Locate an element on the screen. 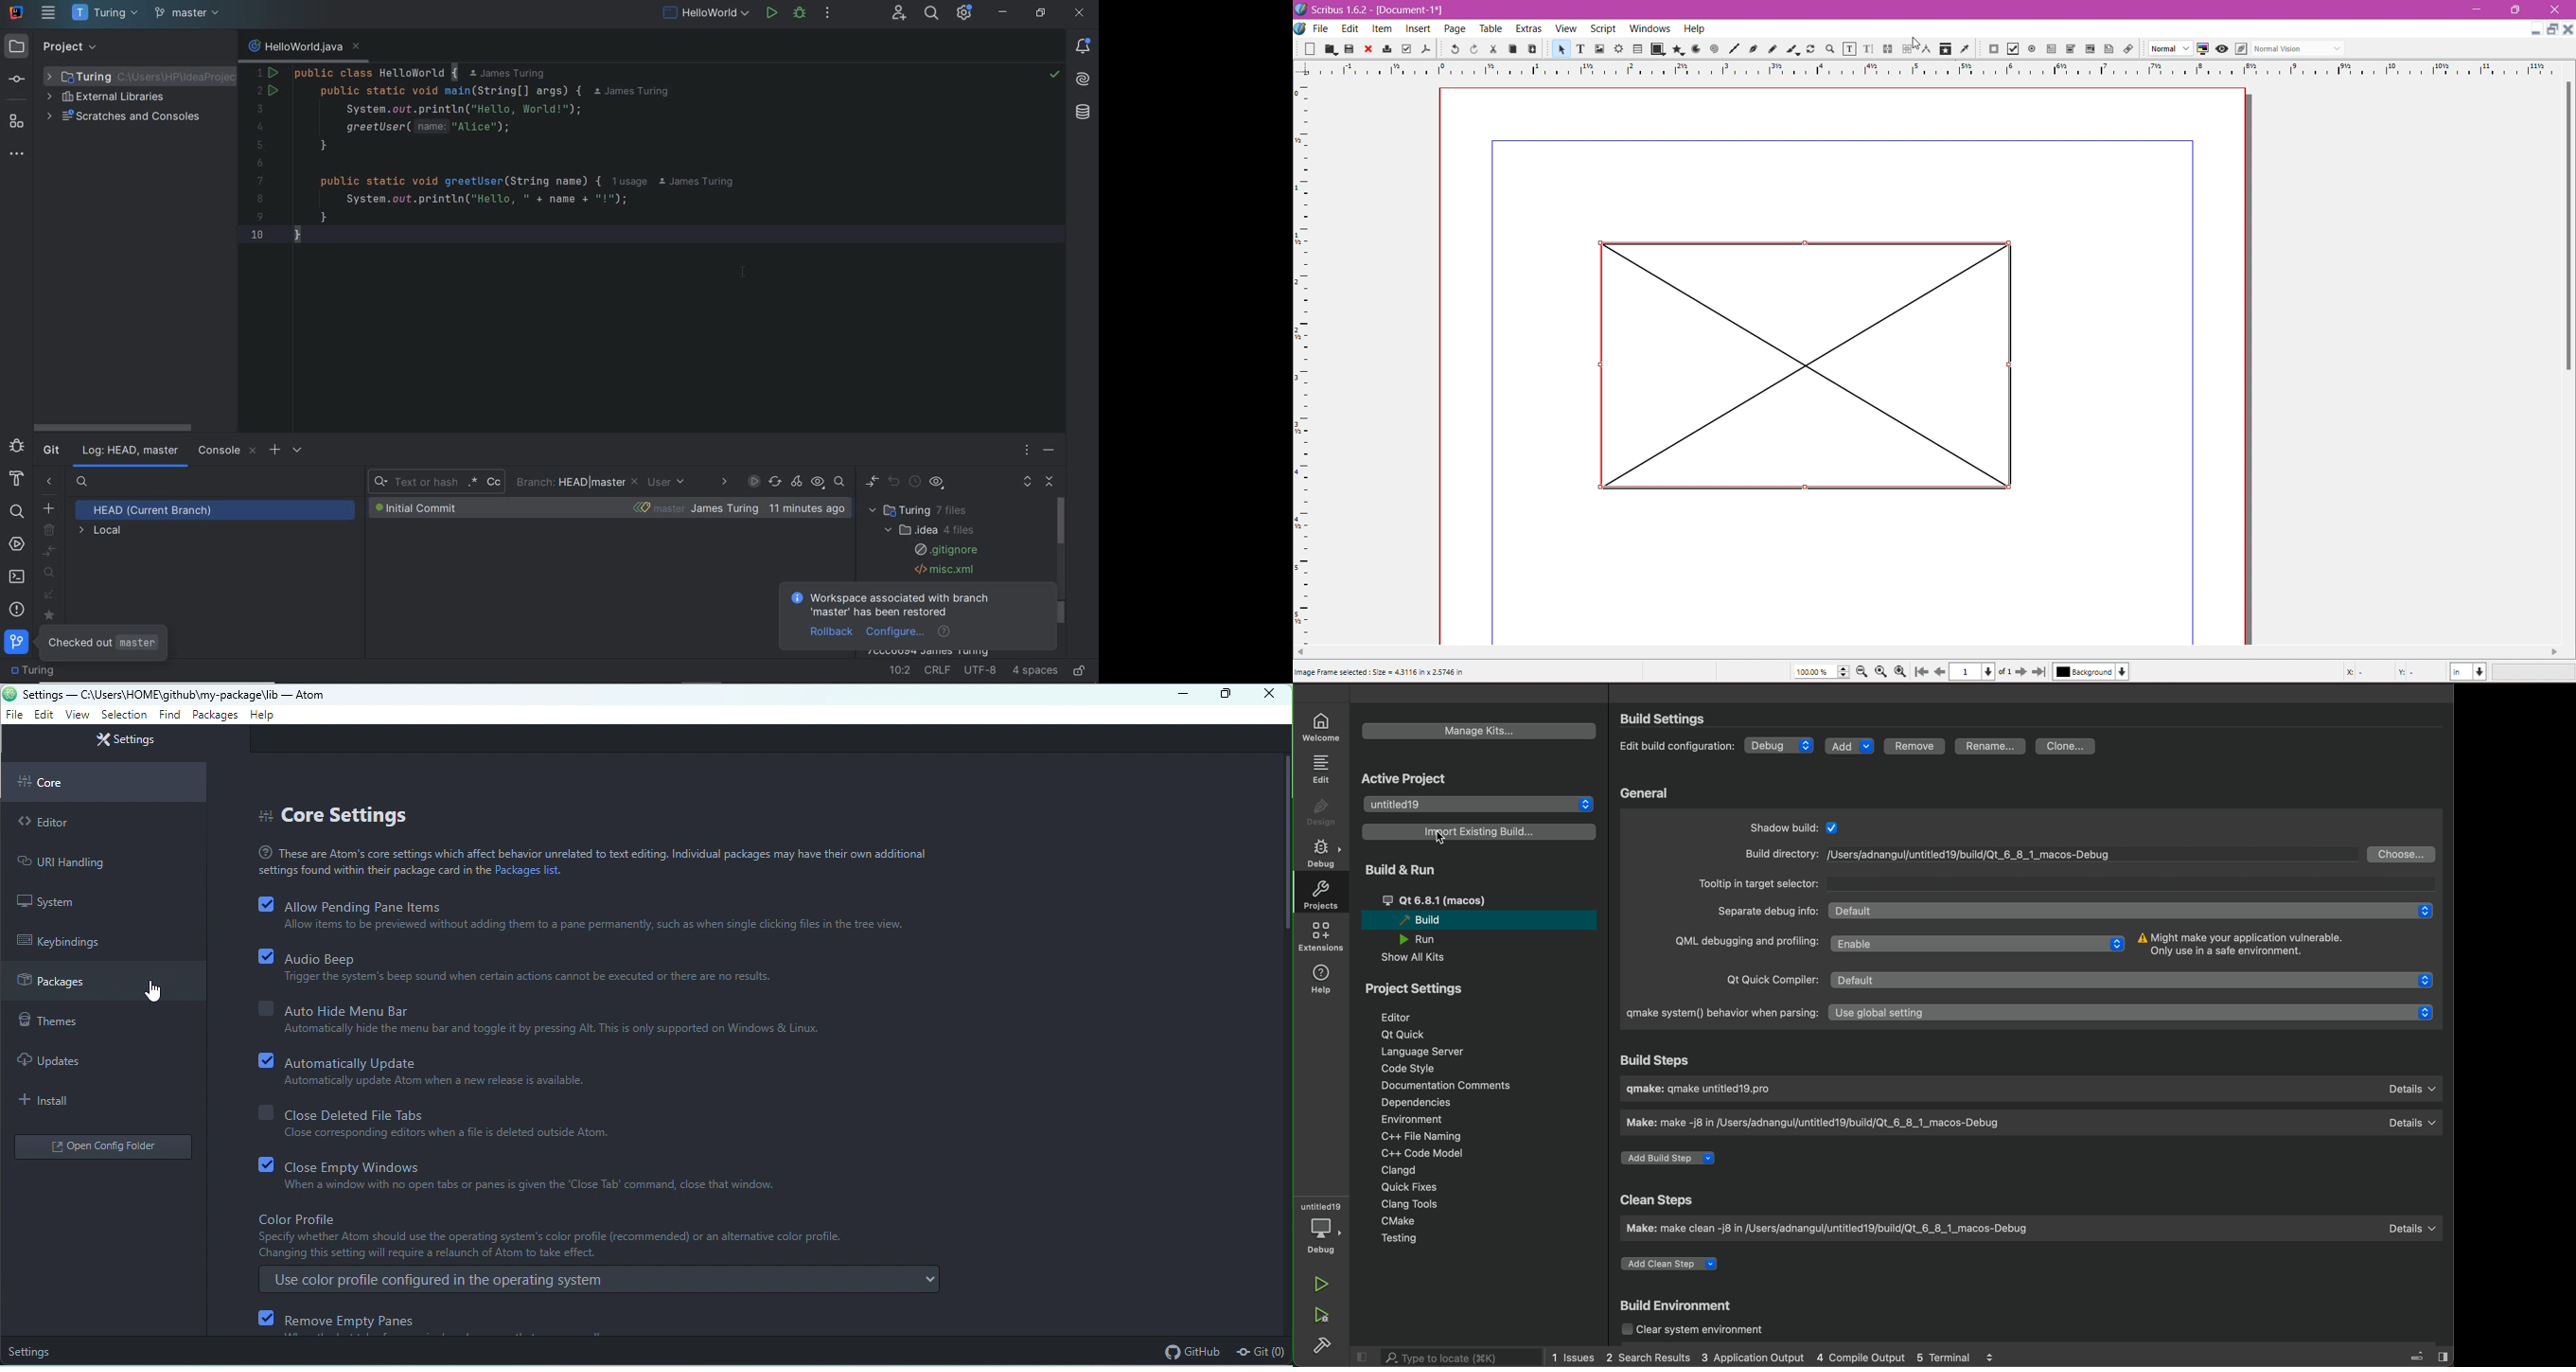 The image size is (2576, 1372). Save as PDF is located at coordinates (1428, 49).